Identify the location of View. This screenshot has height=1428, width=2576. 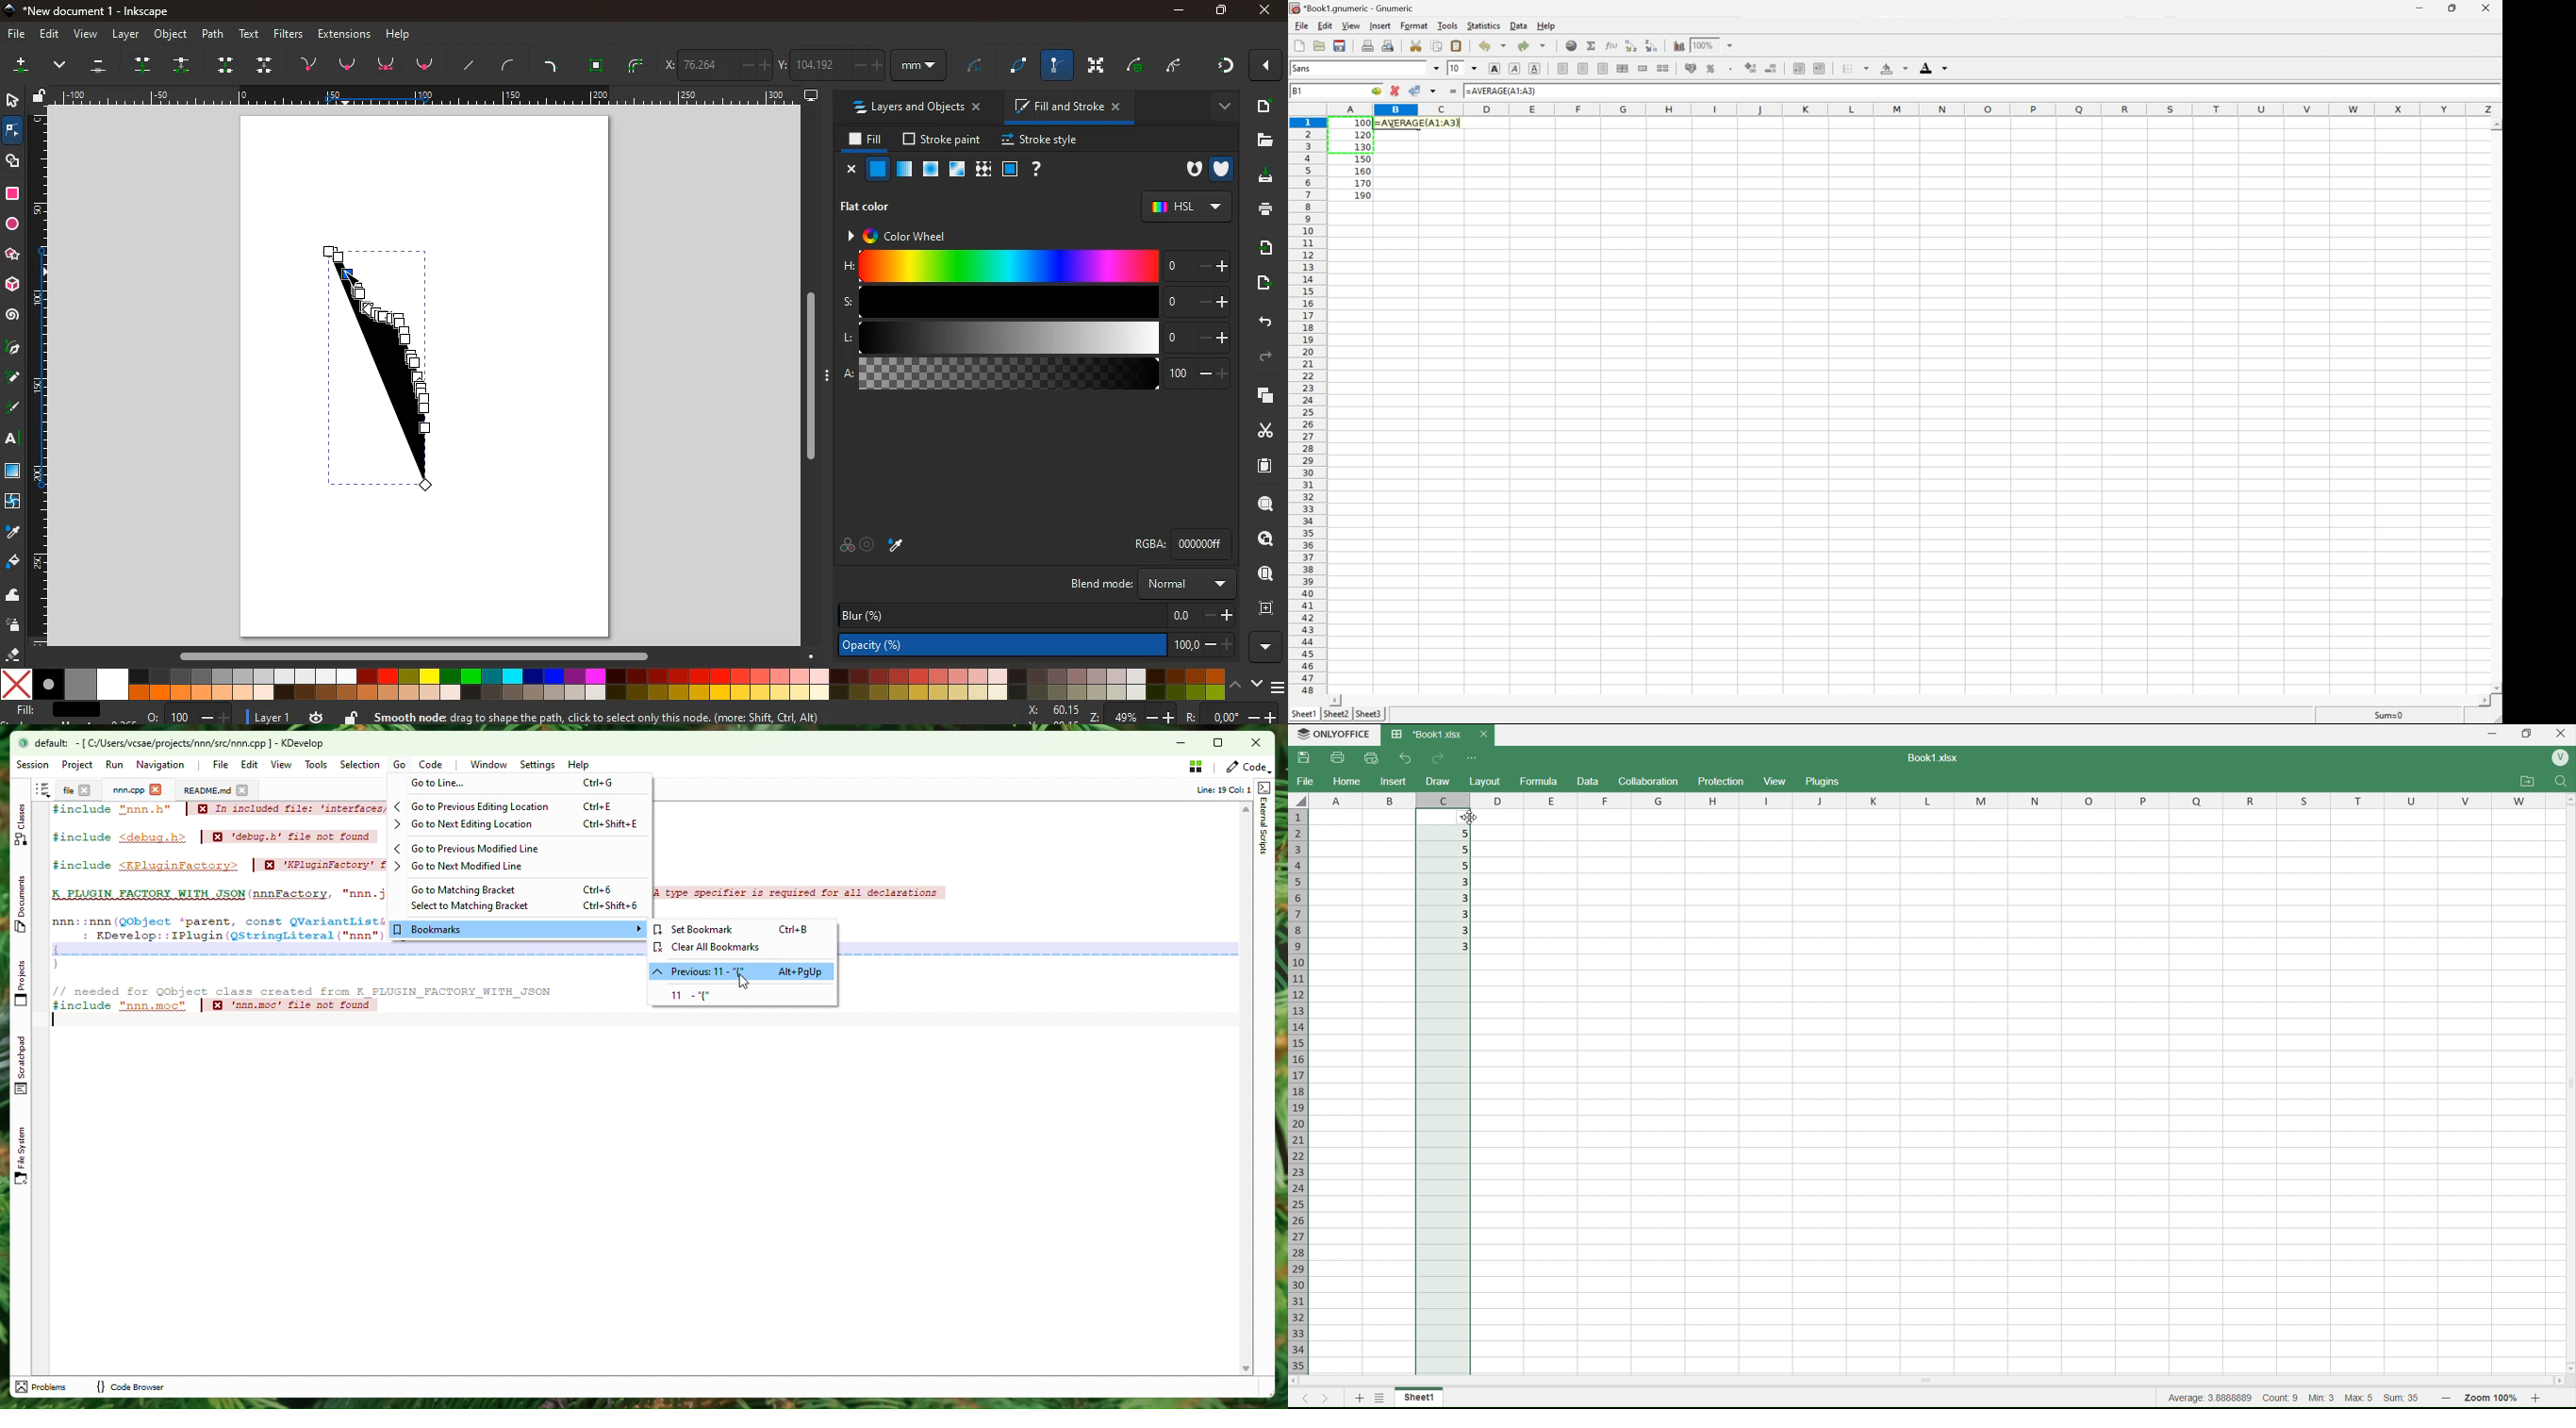
(1351, 25).